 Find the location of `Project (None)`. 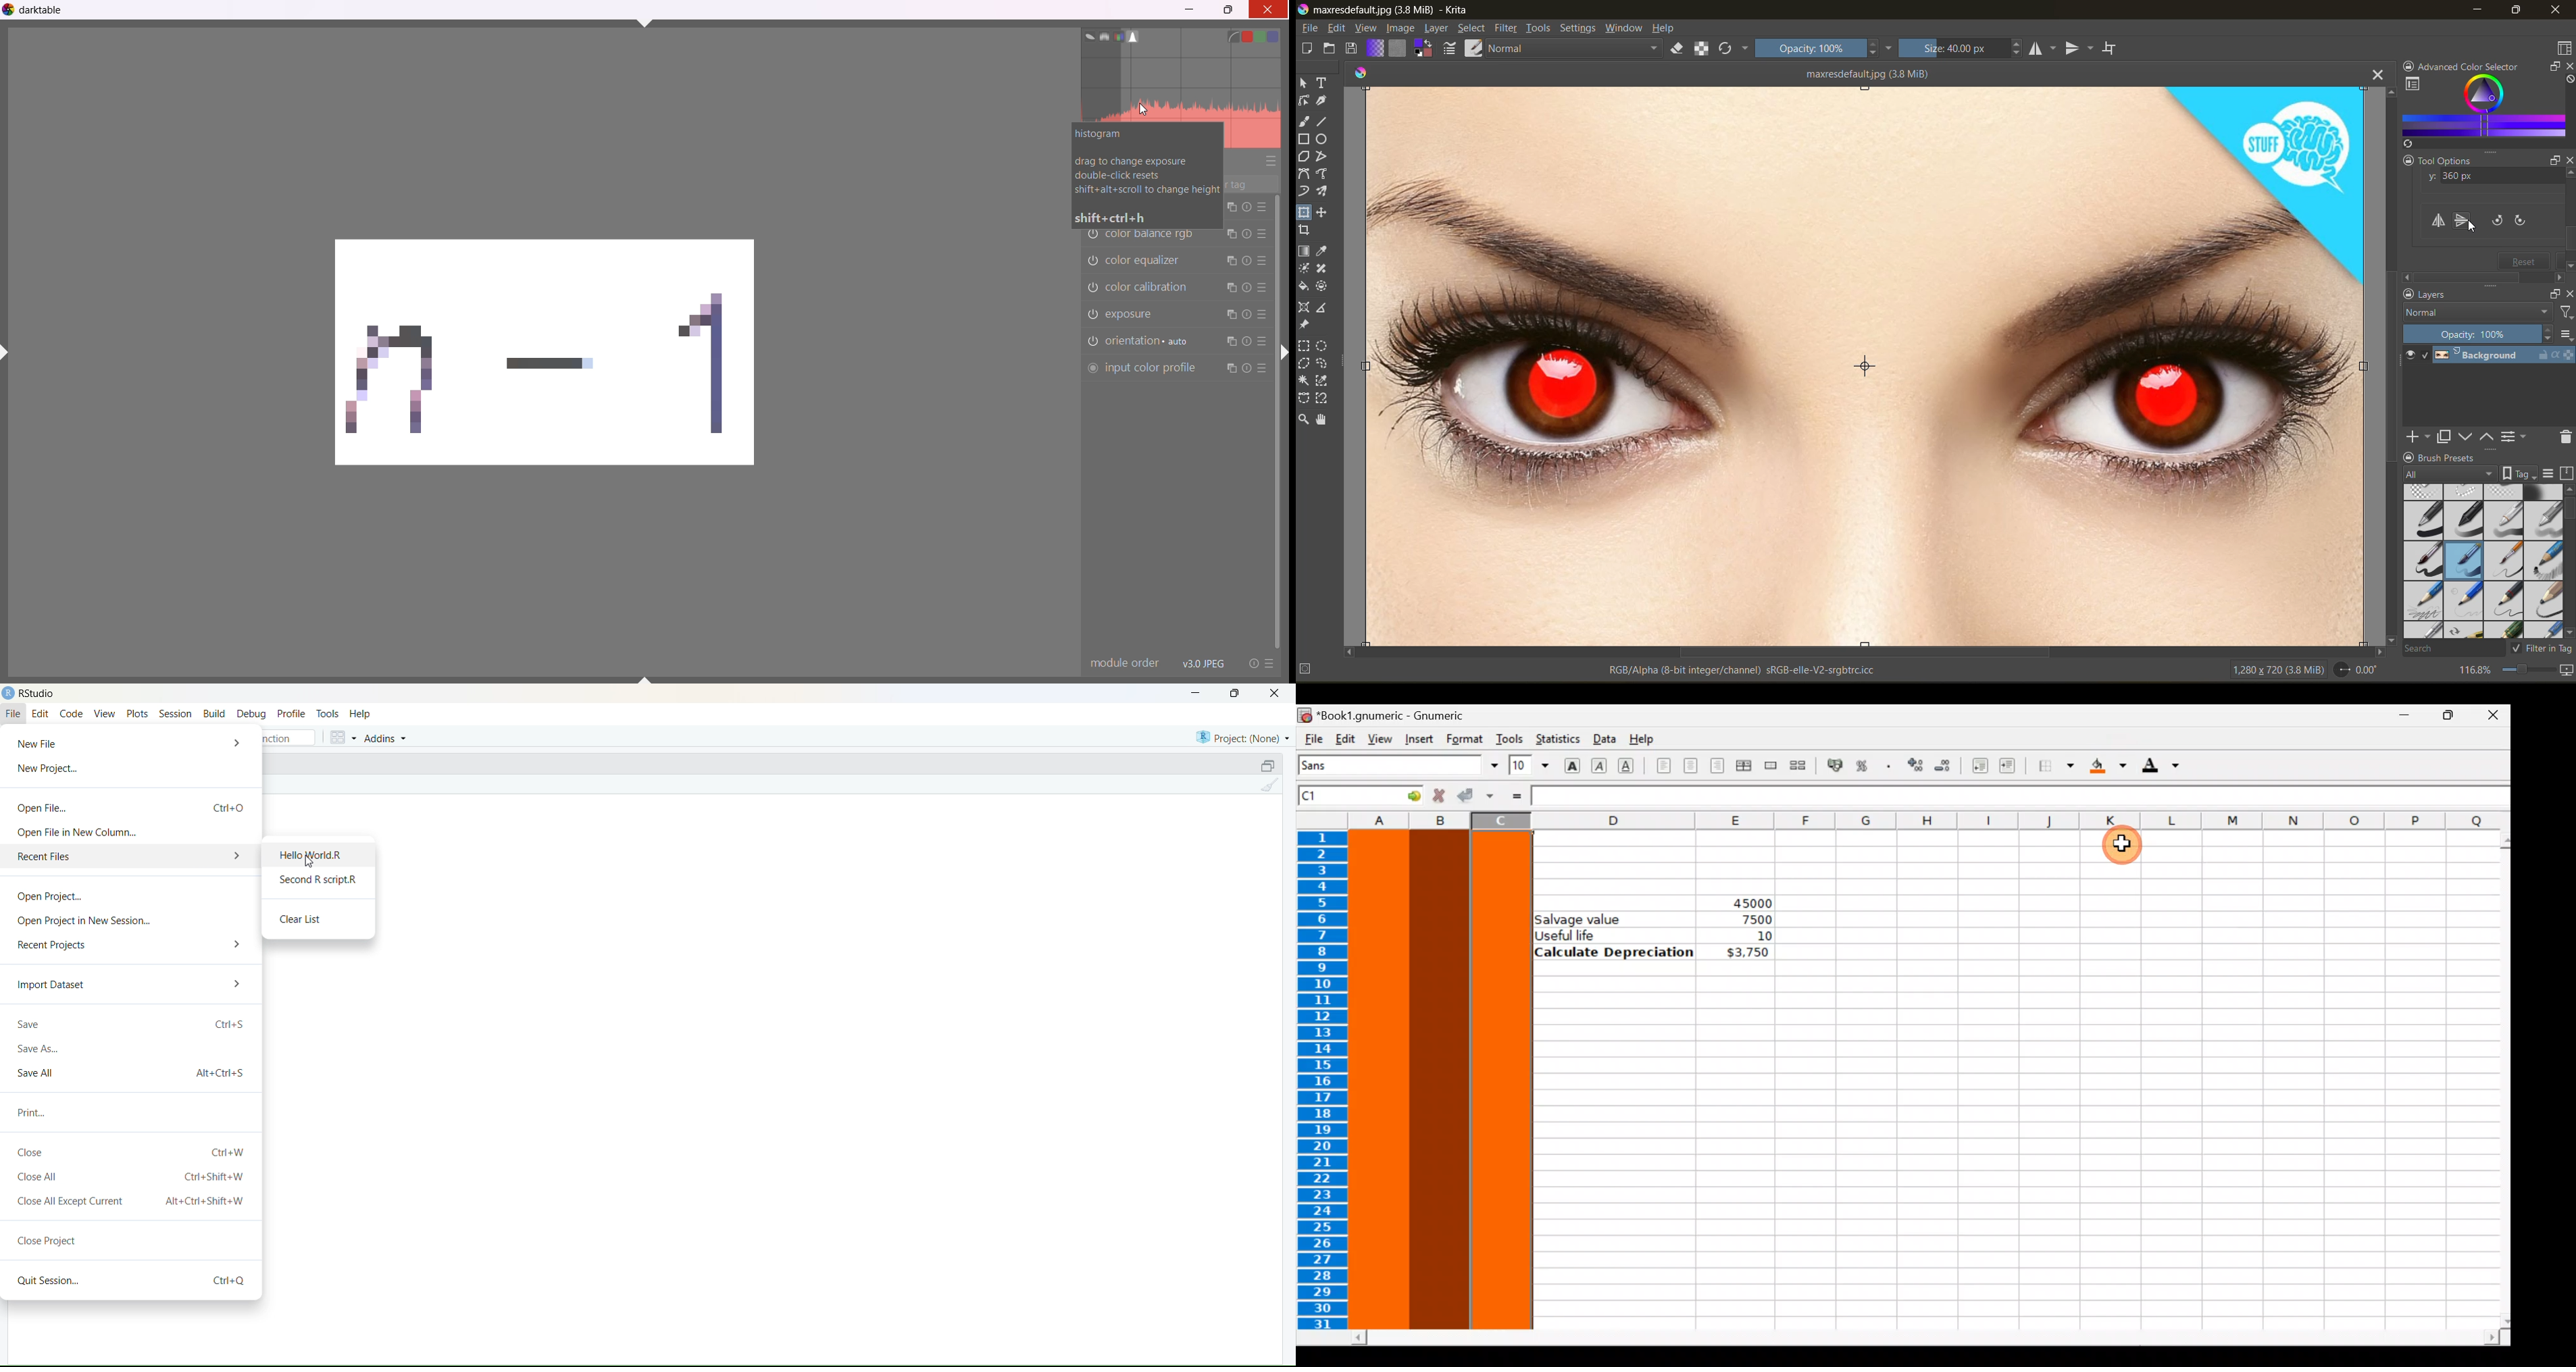

Project (None) is located at coordinates (1240, 736).